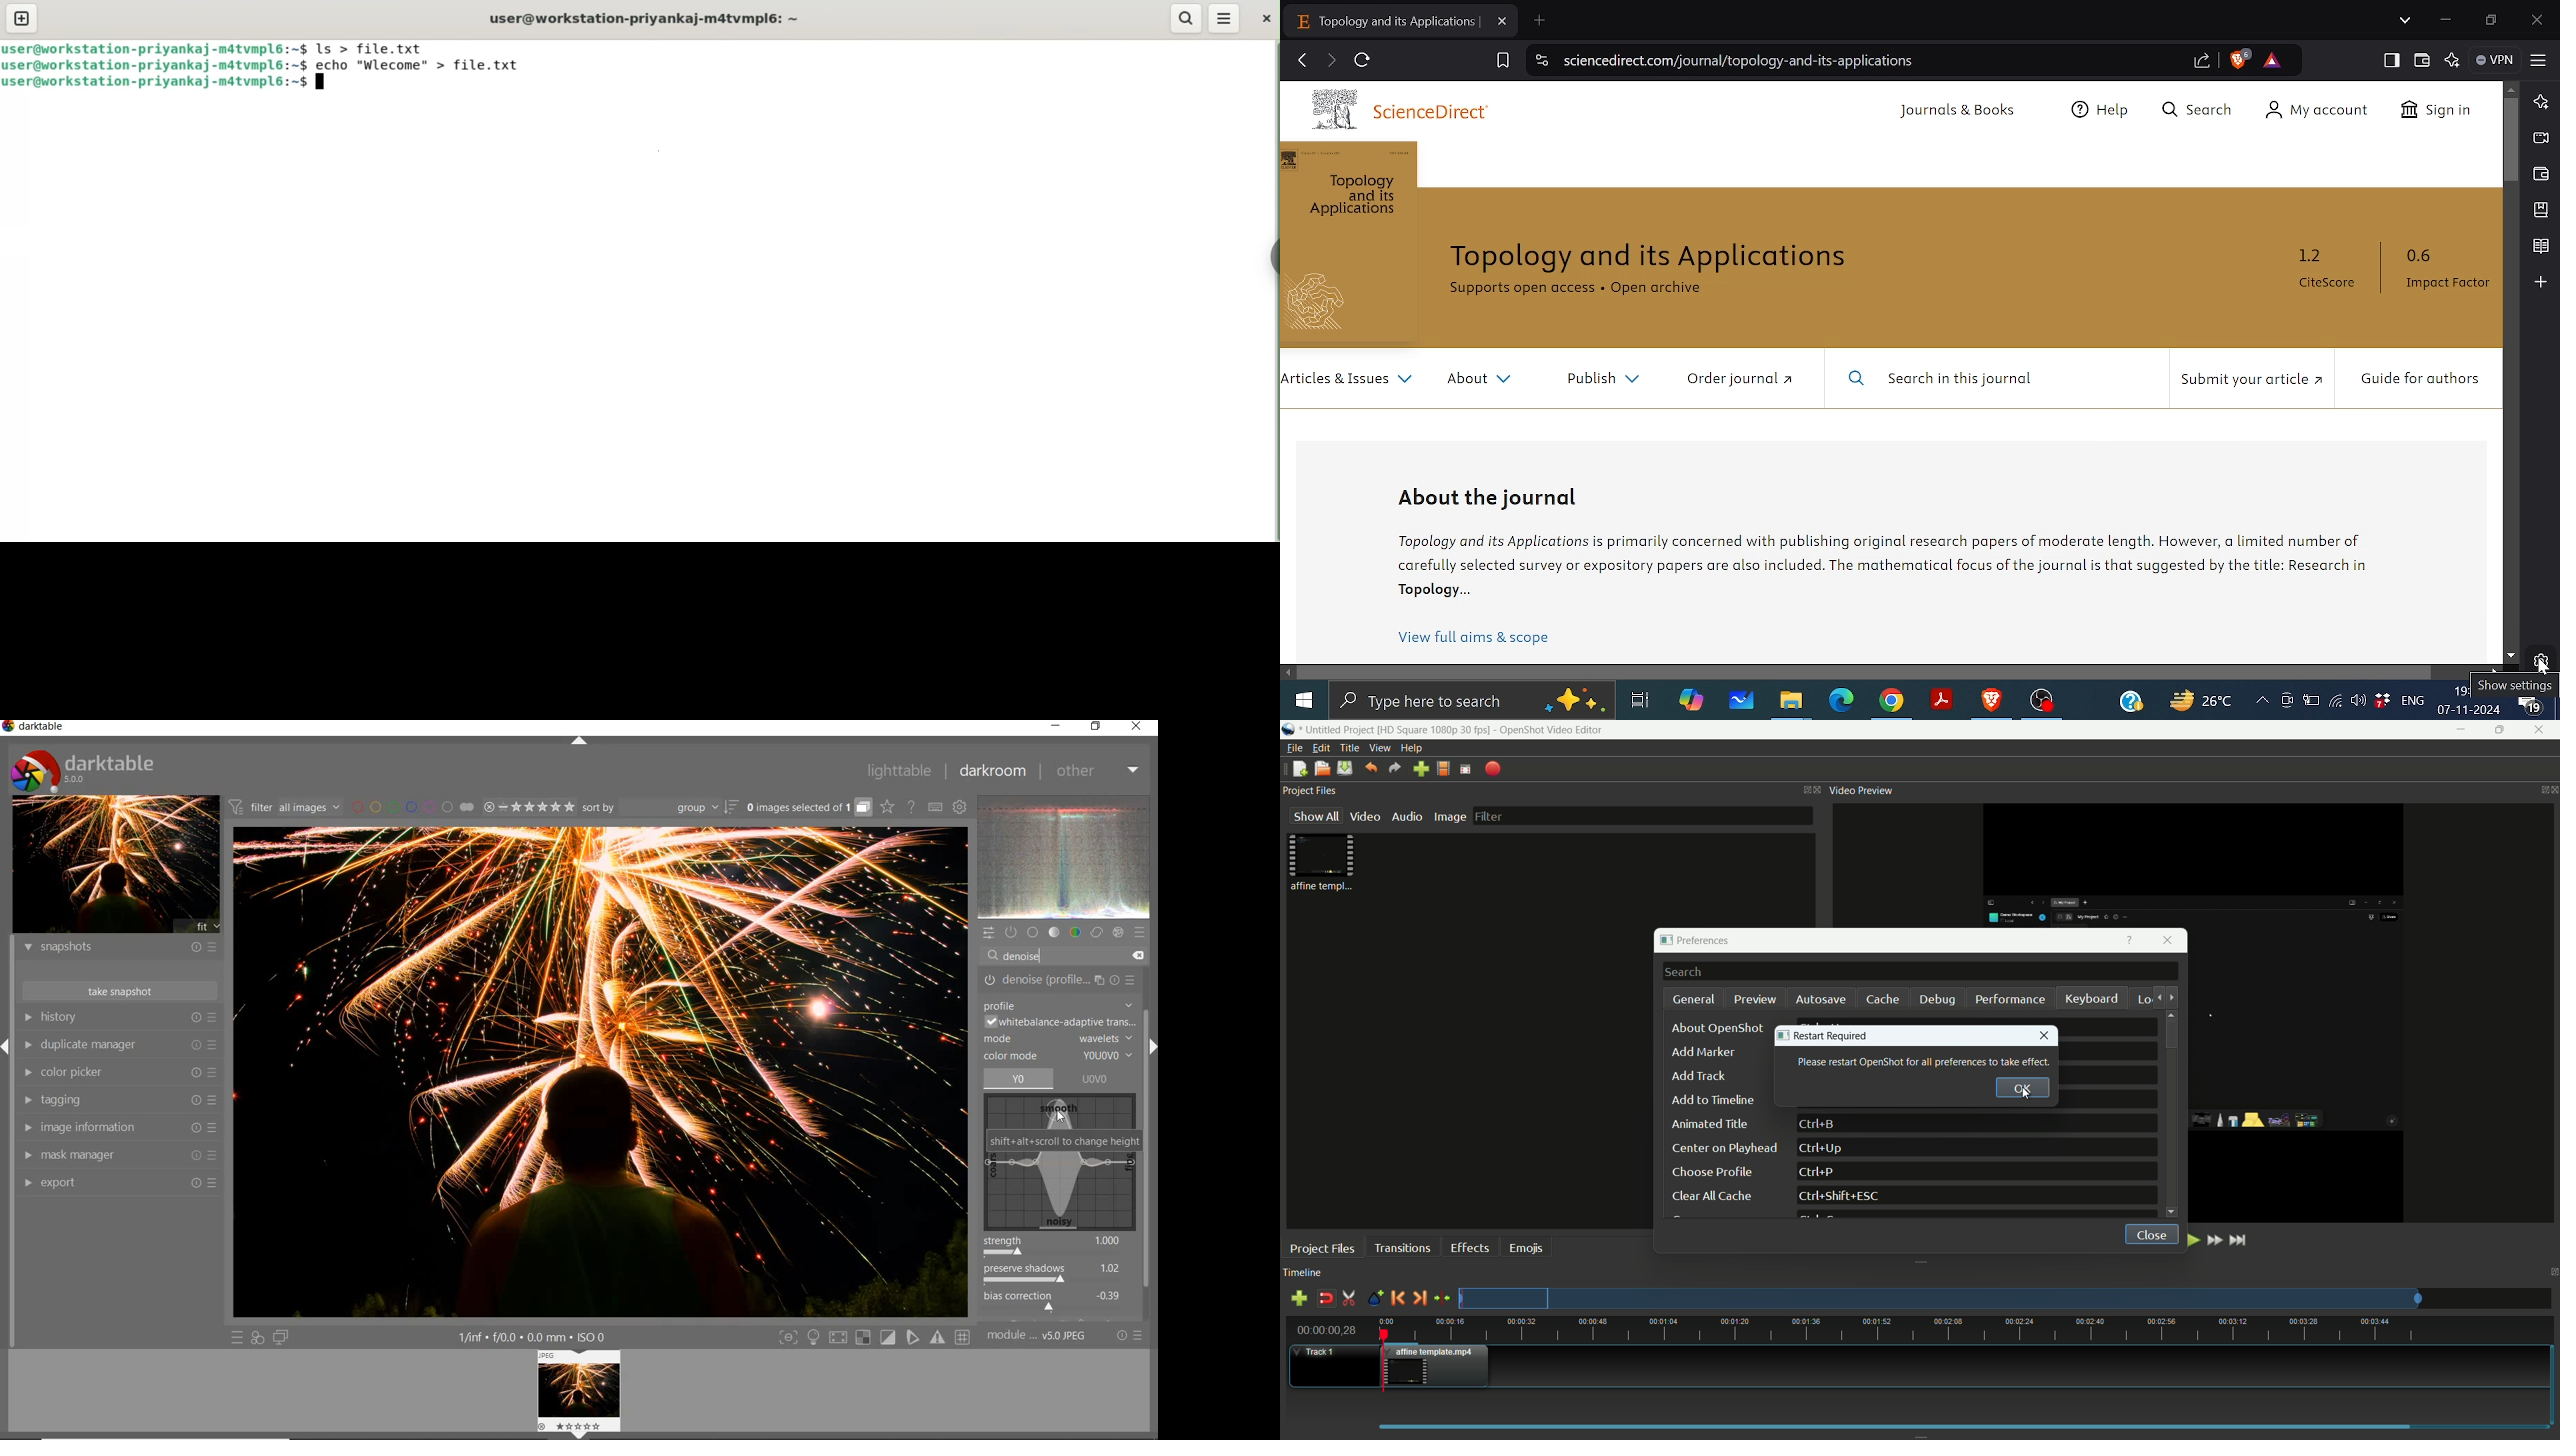  I want to click on Vertical scrollbar, so click(2513, 138).